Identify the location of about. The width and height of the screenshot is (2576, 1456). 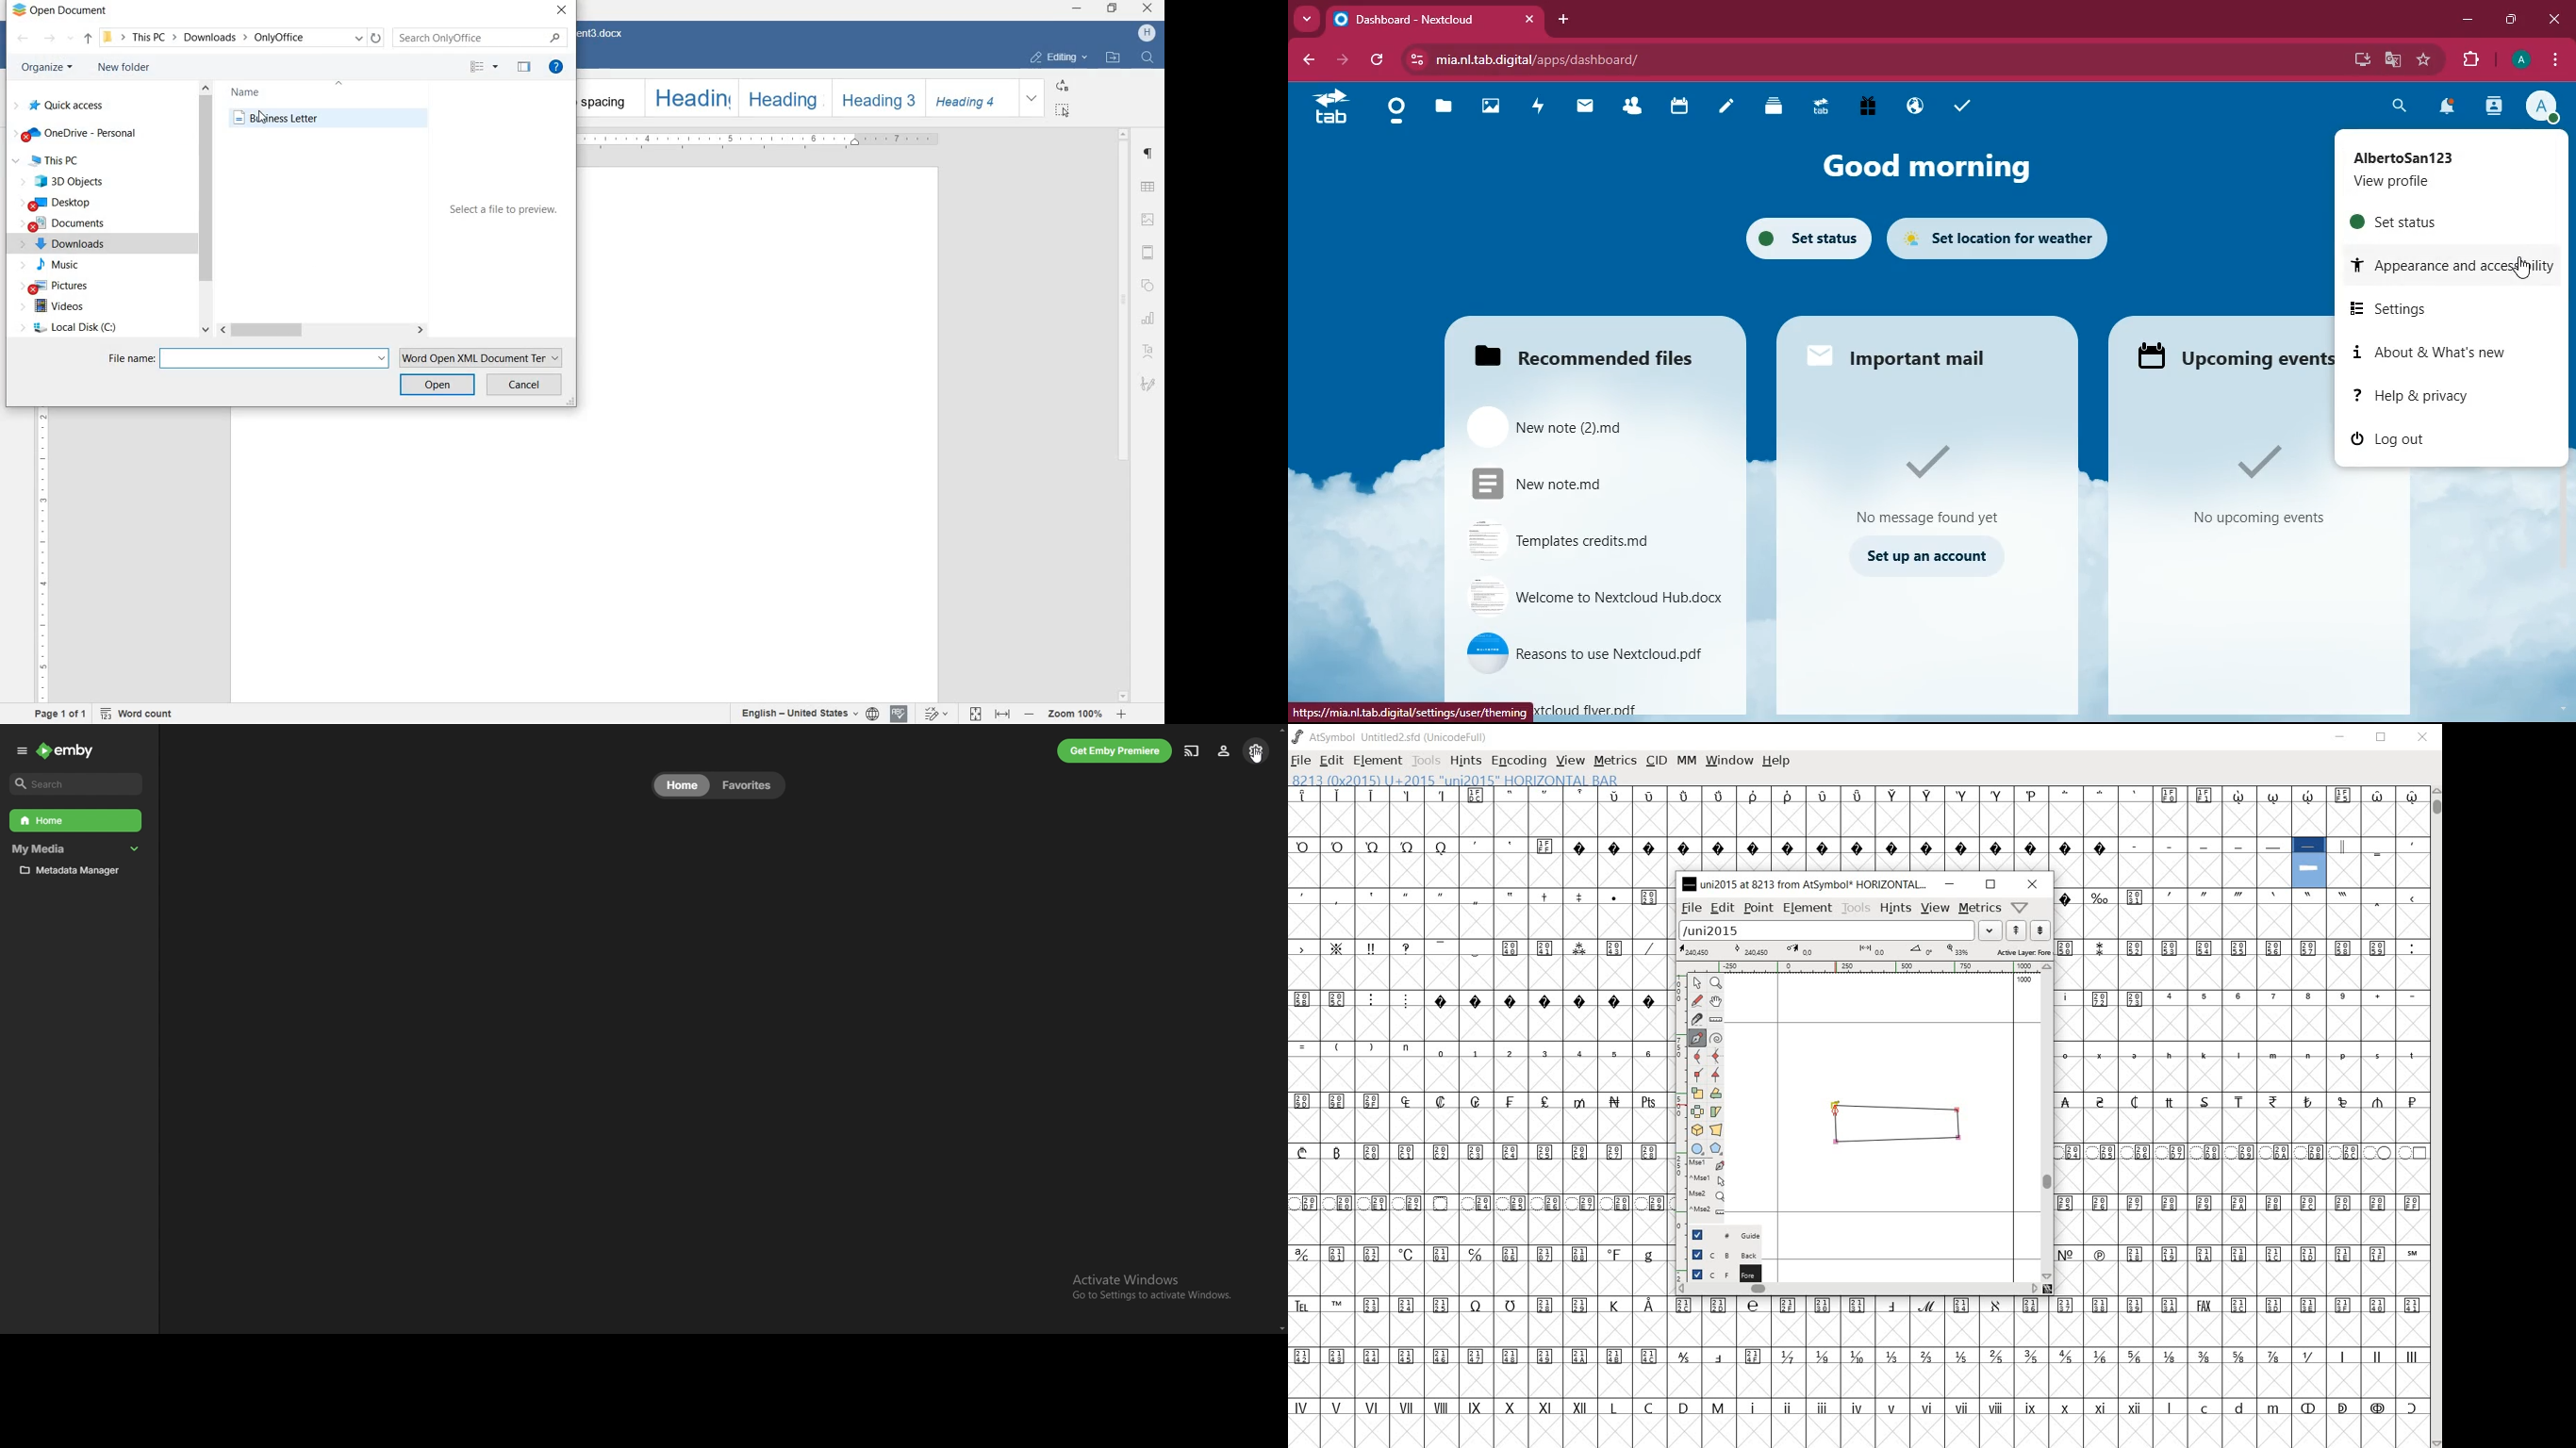
(2430, 353).